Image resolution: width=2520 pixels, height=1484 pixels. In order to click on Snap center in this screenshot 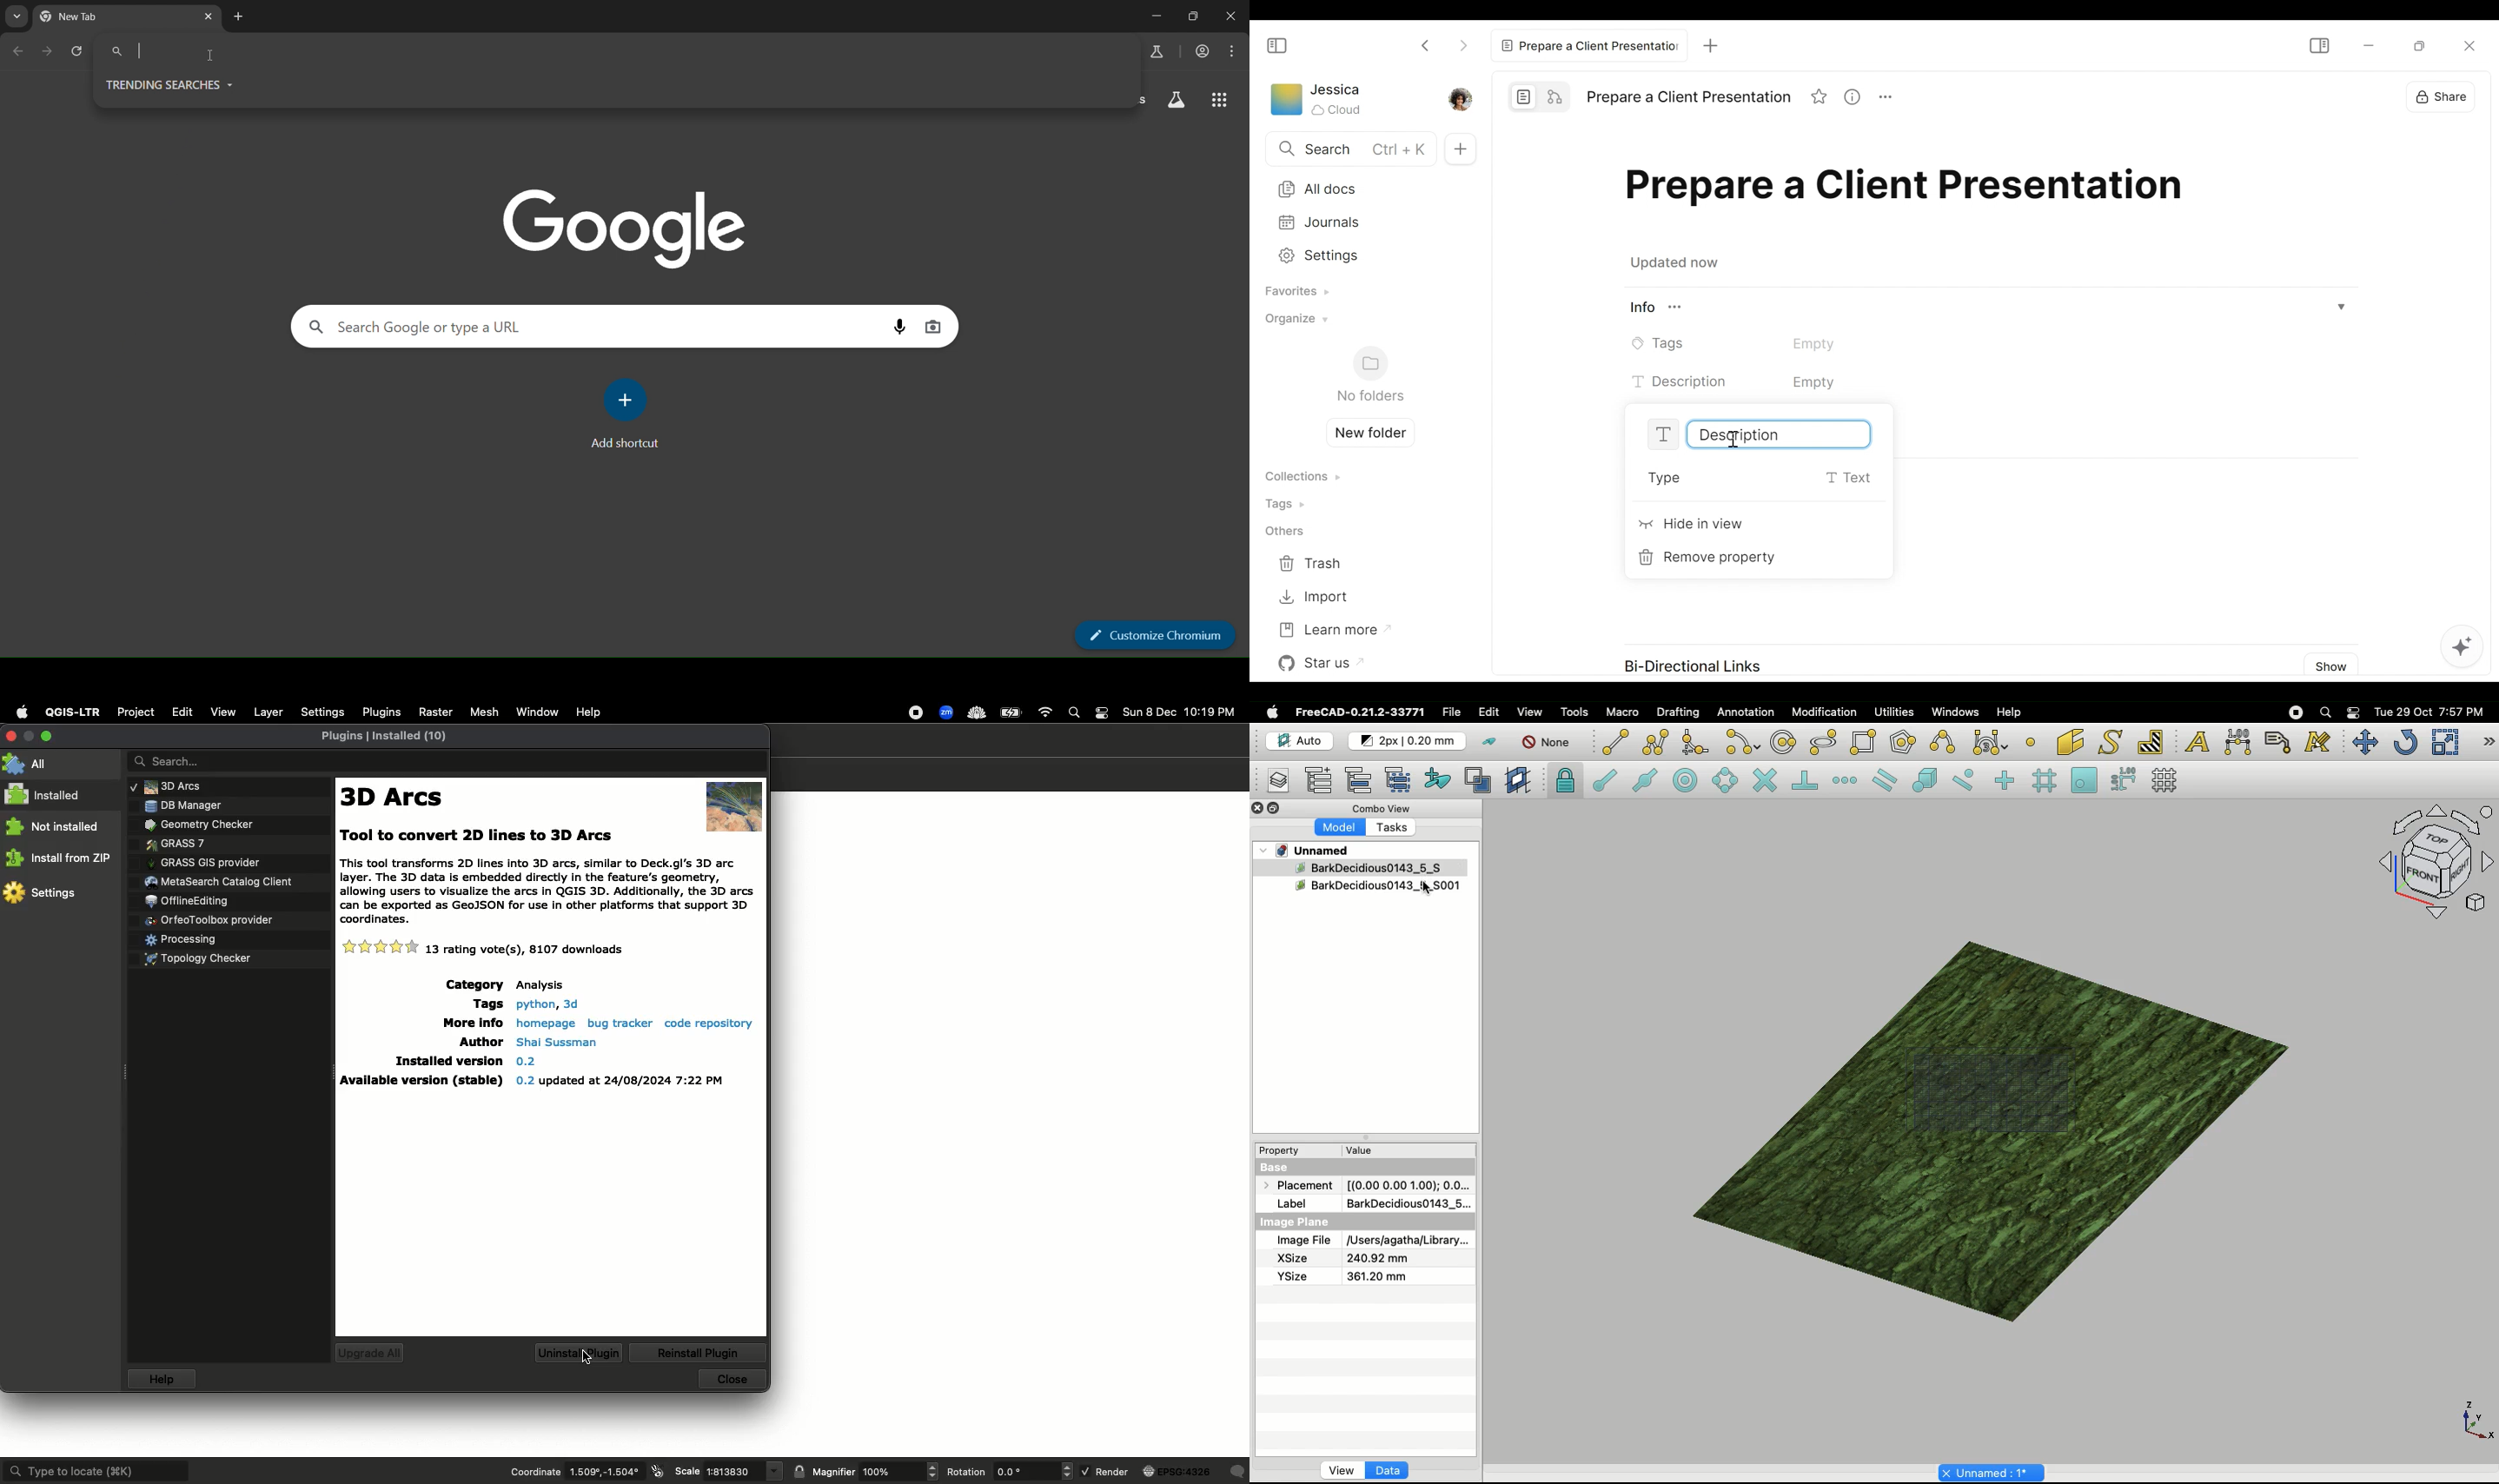, I will do `click(1690, 779)`.